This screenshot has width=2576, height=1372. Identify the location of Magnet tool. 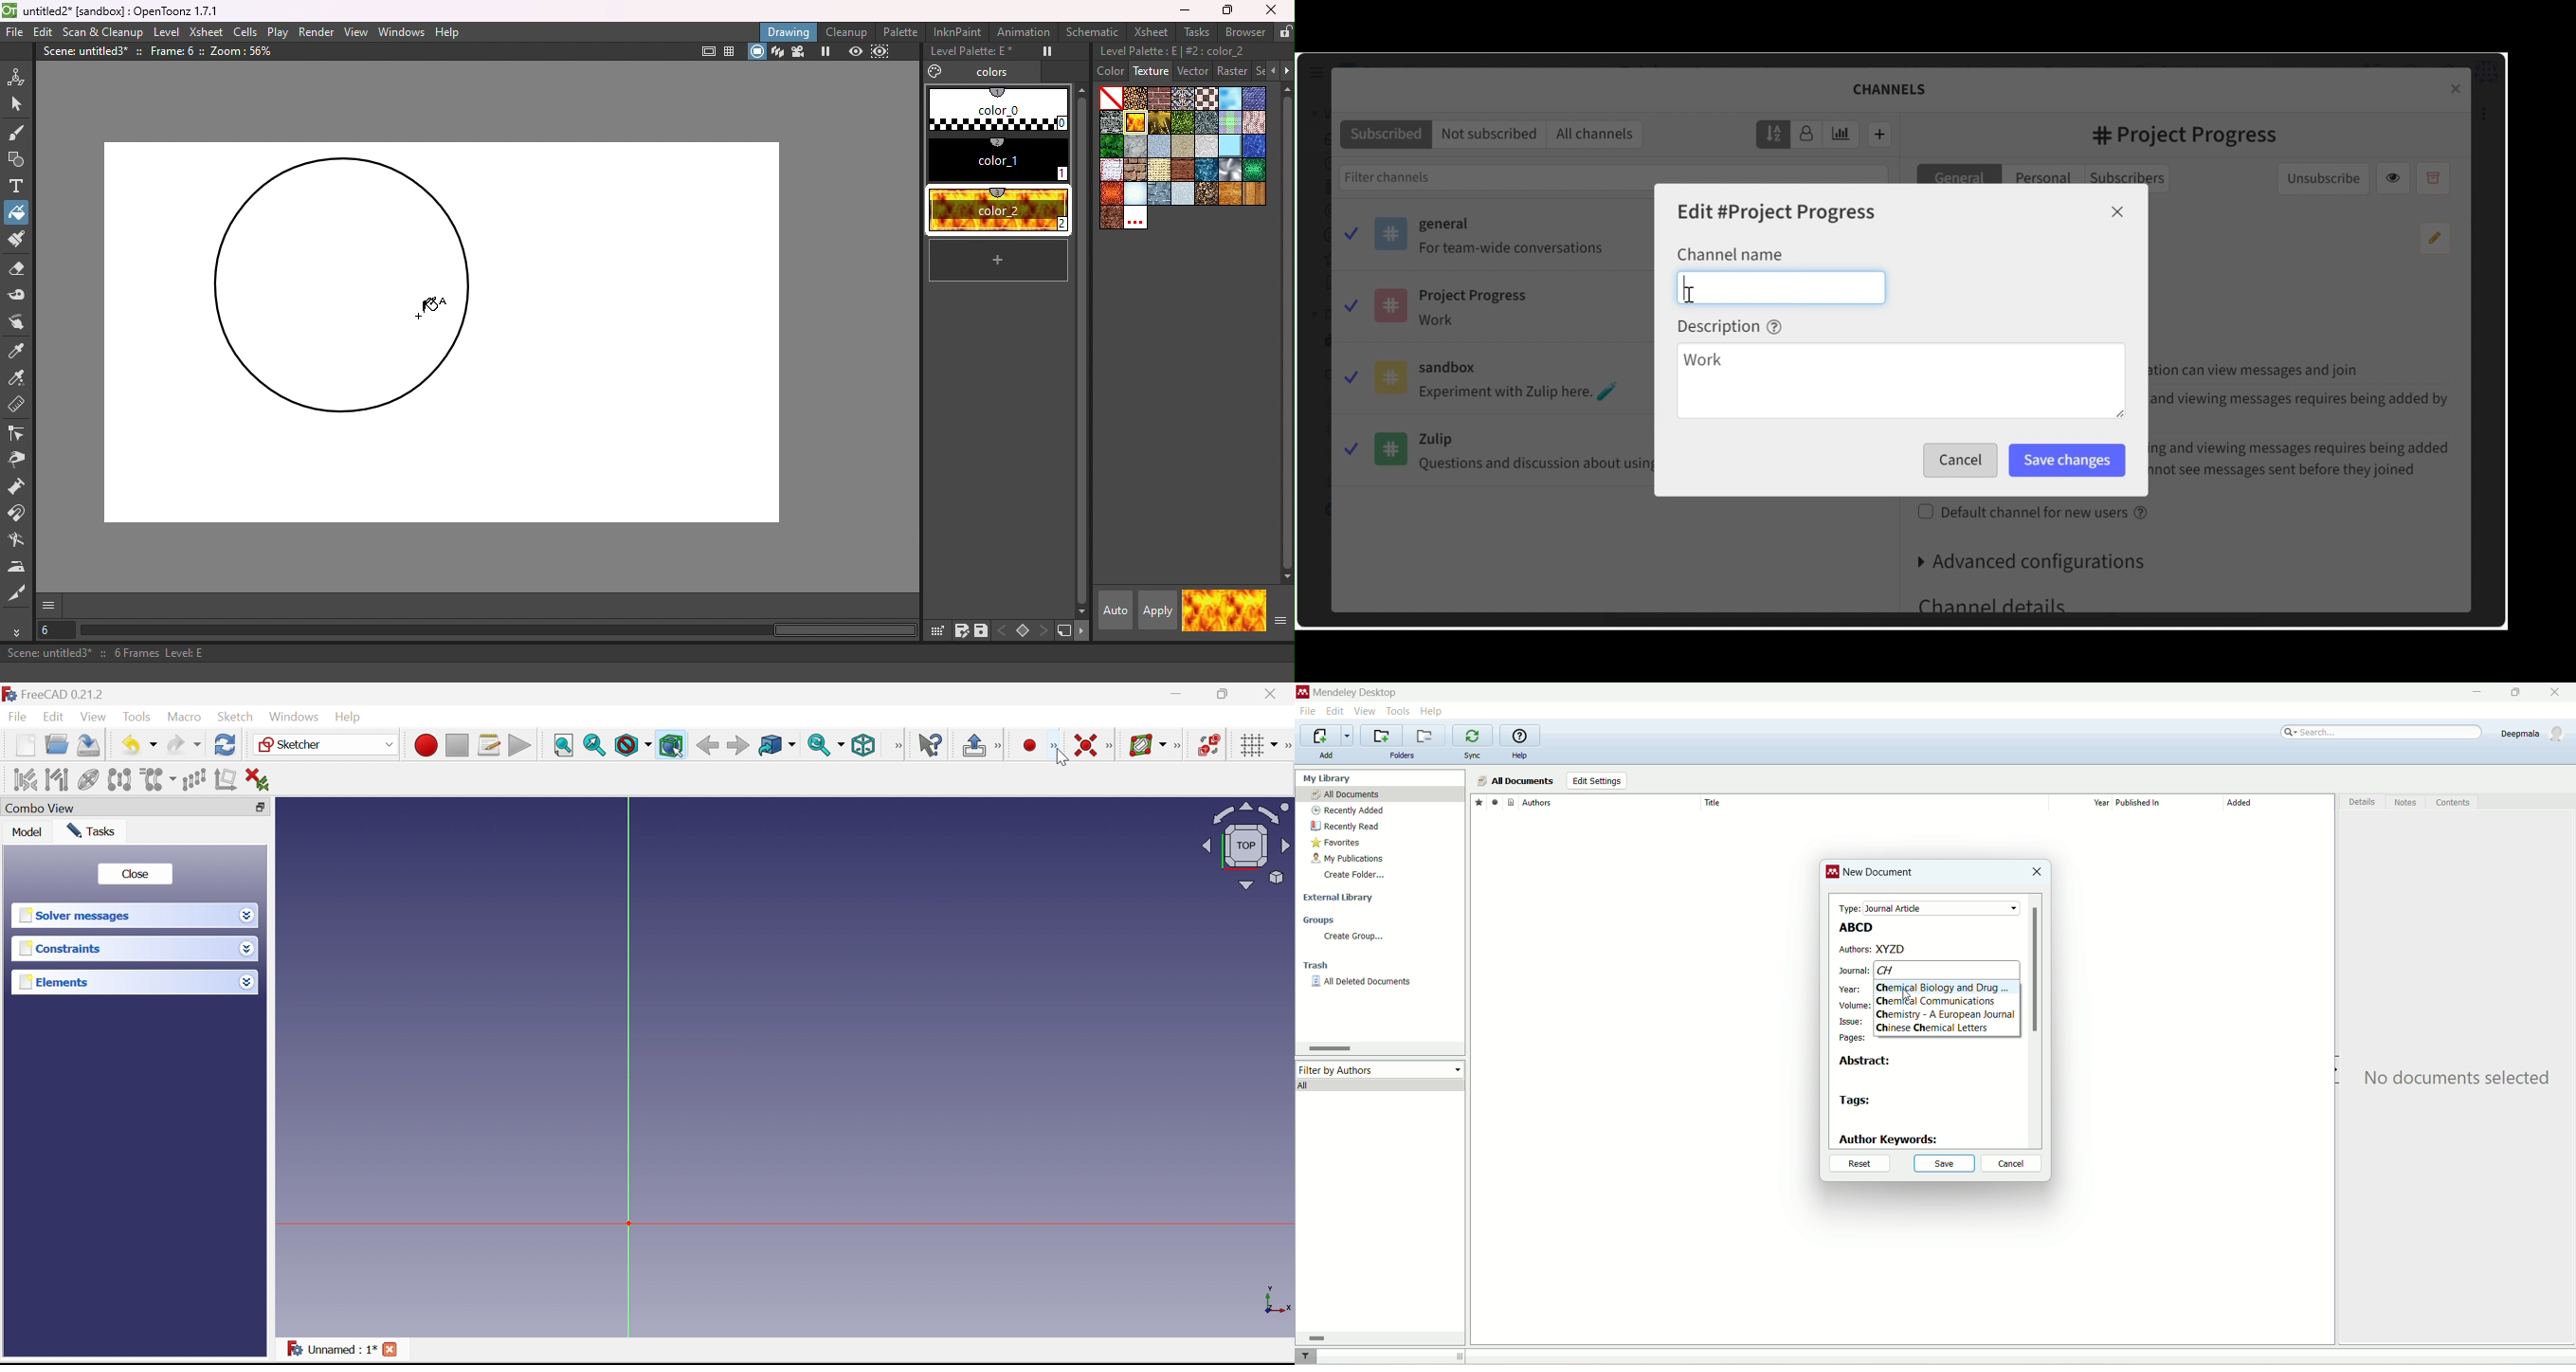
(17, 515).